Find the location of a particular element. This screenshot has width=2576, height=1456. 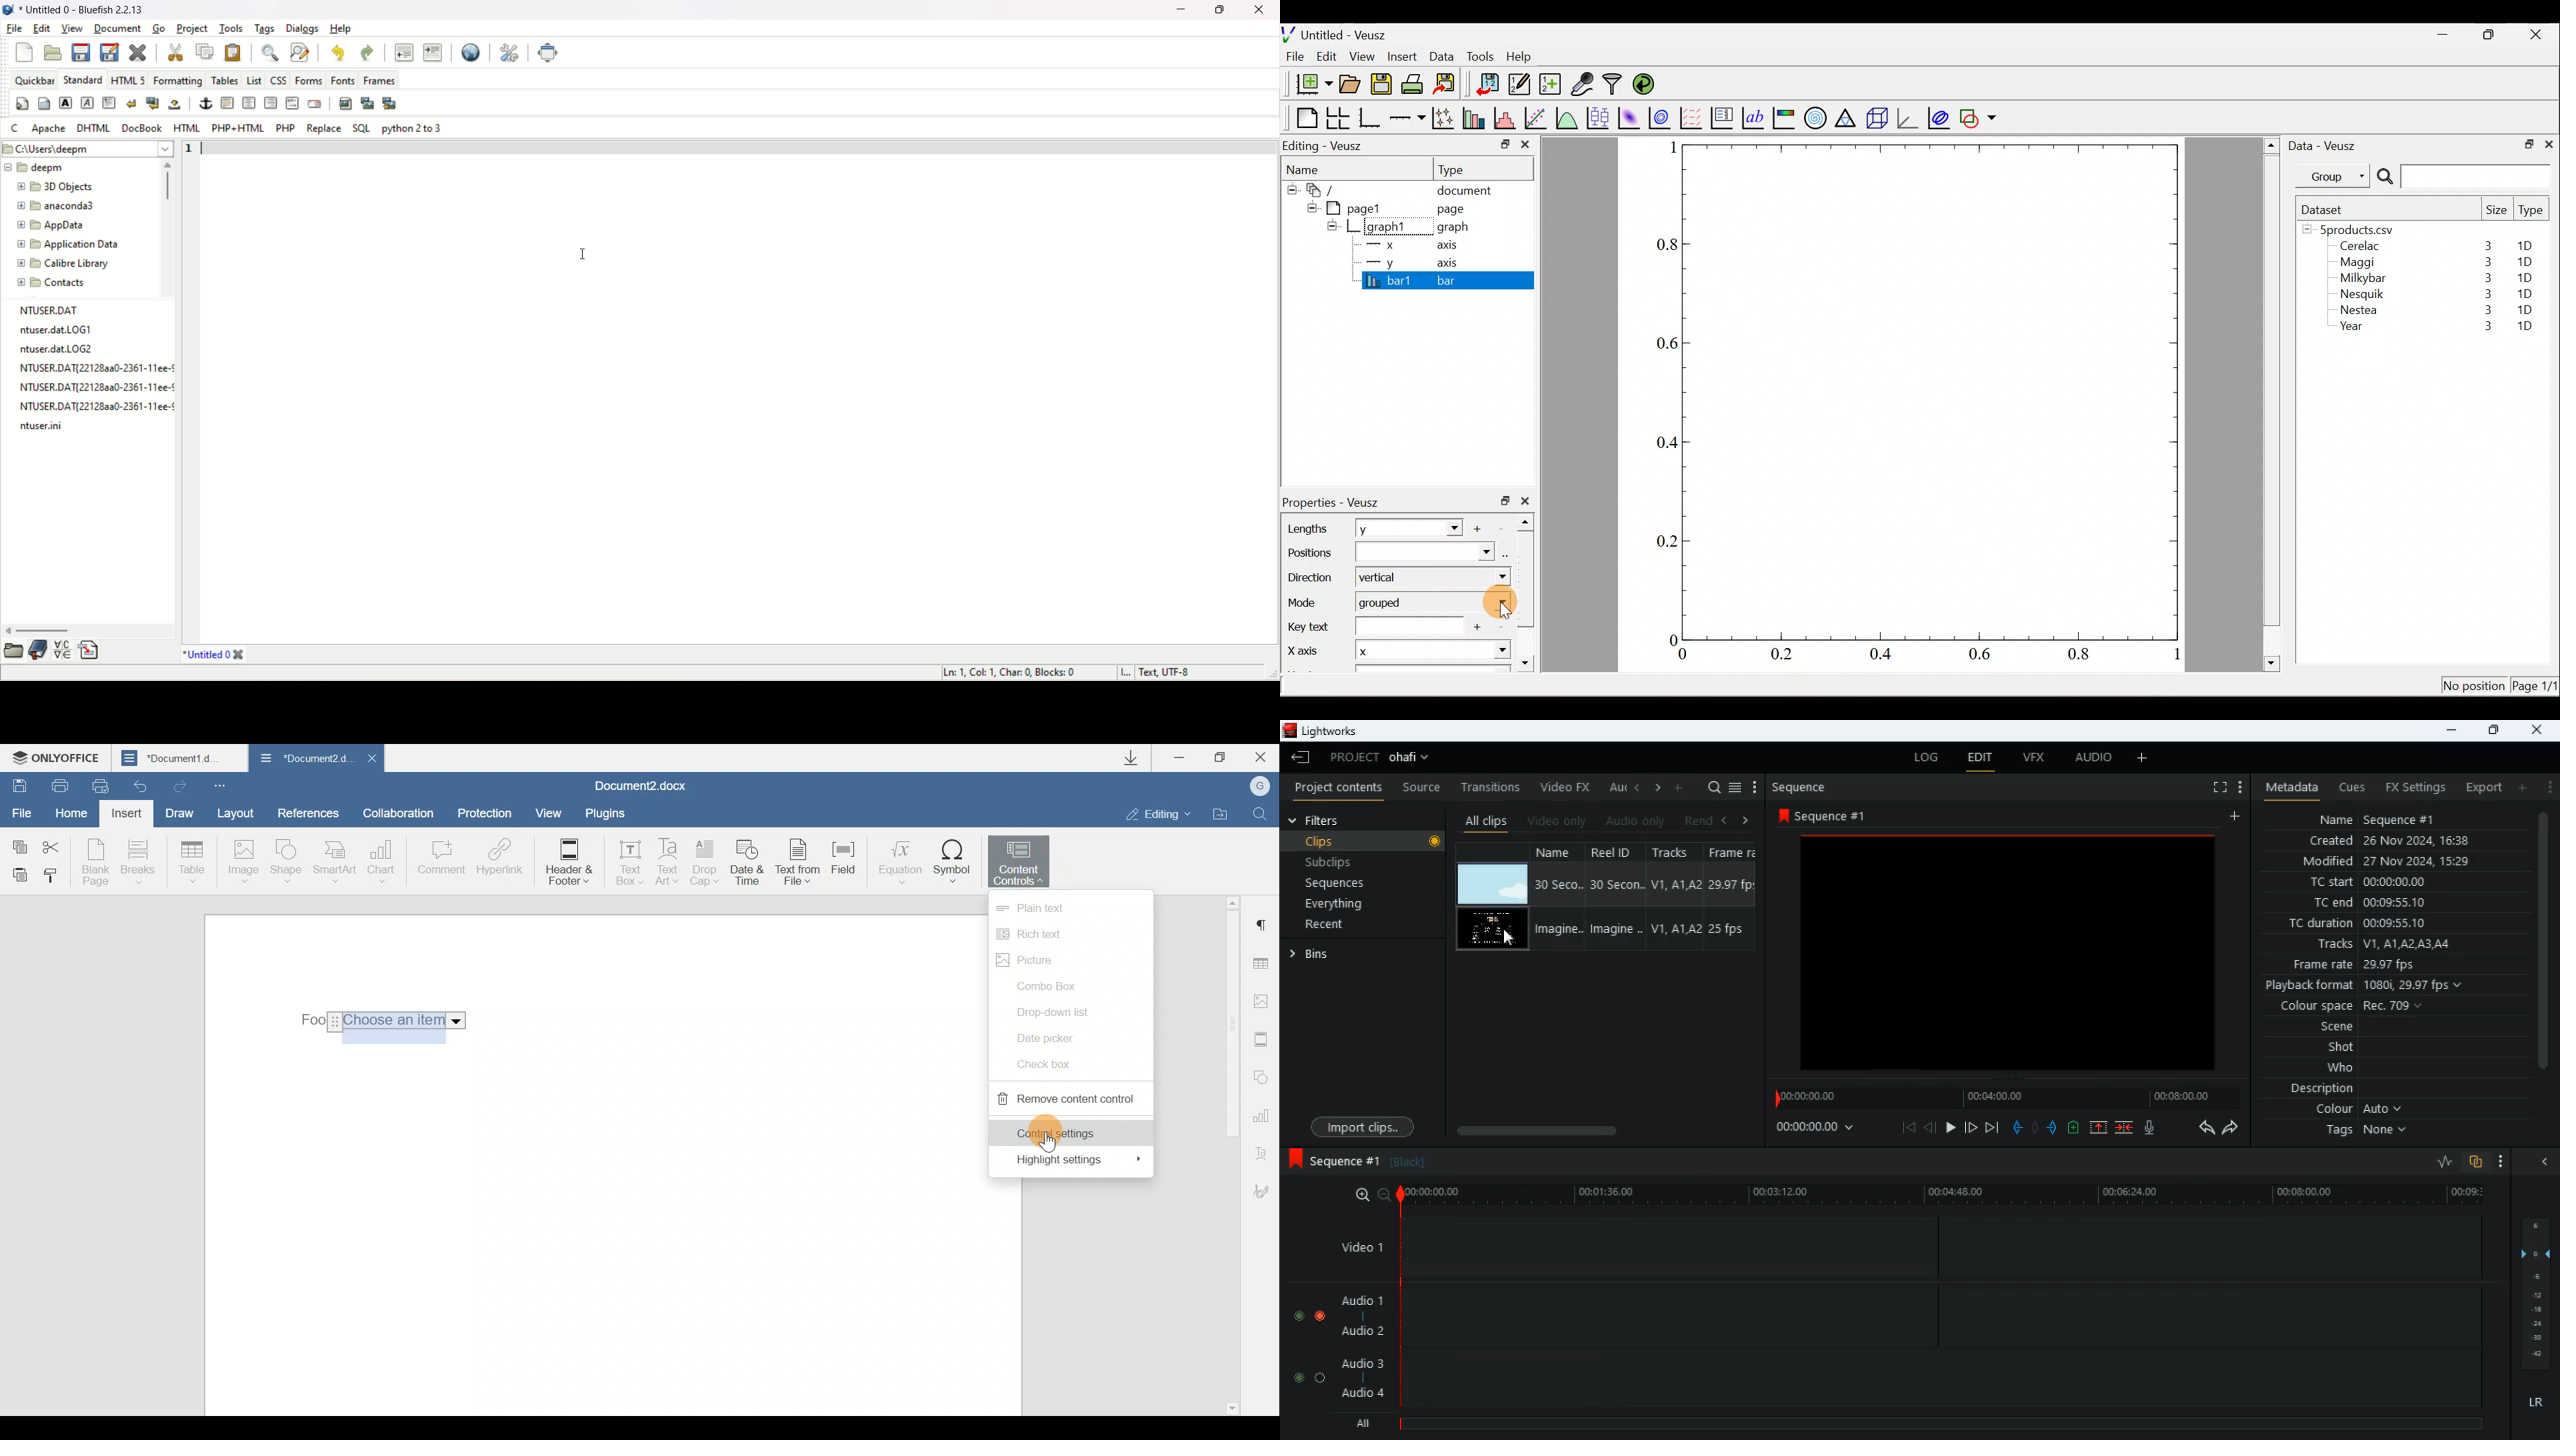

Paragraph settings is located at coordinates (1263, 925).